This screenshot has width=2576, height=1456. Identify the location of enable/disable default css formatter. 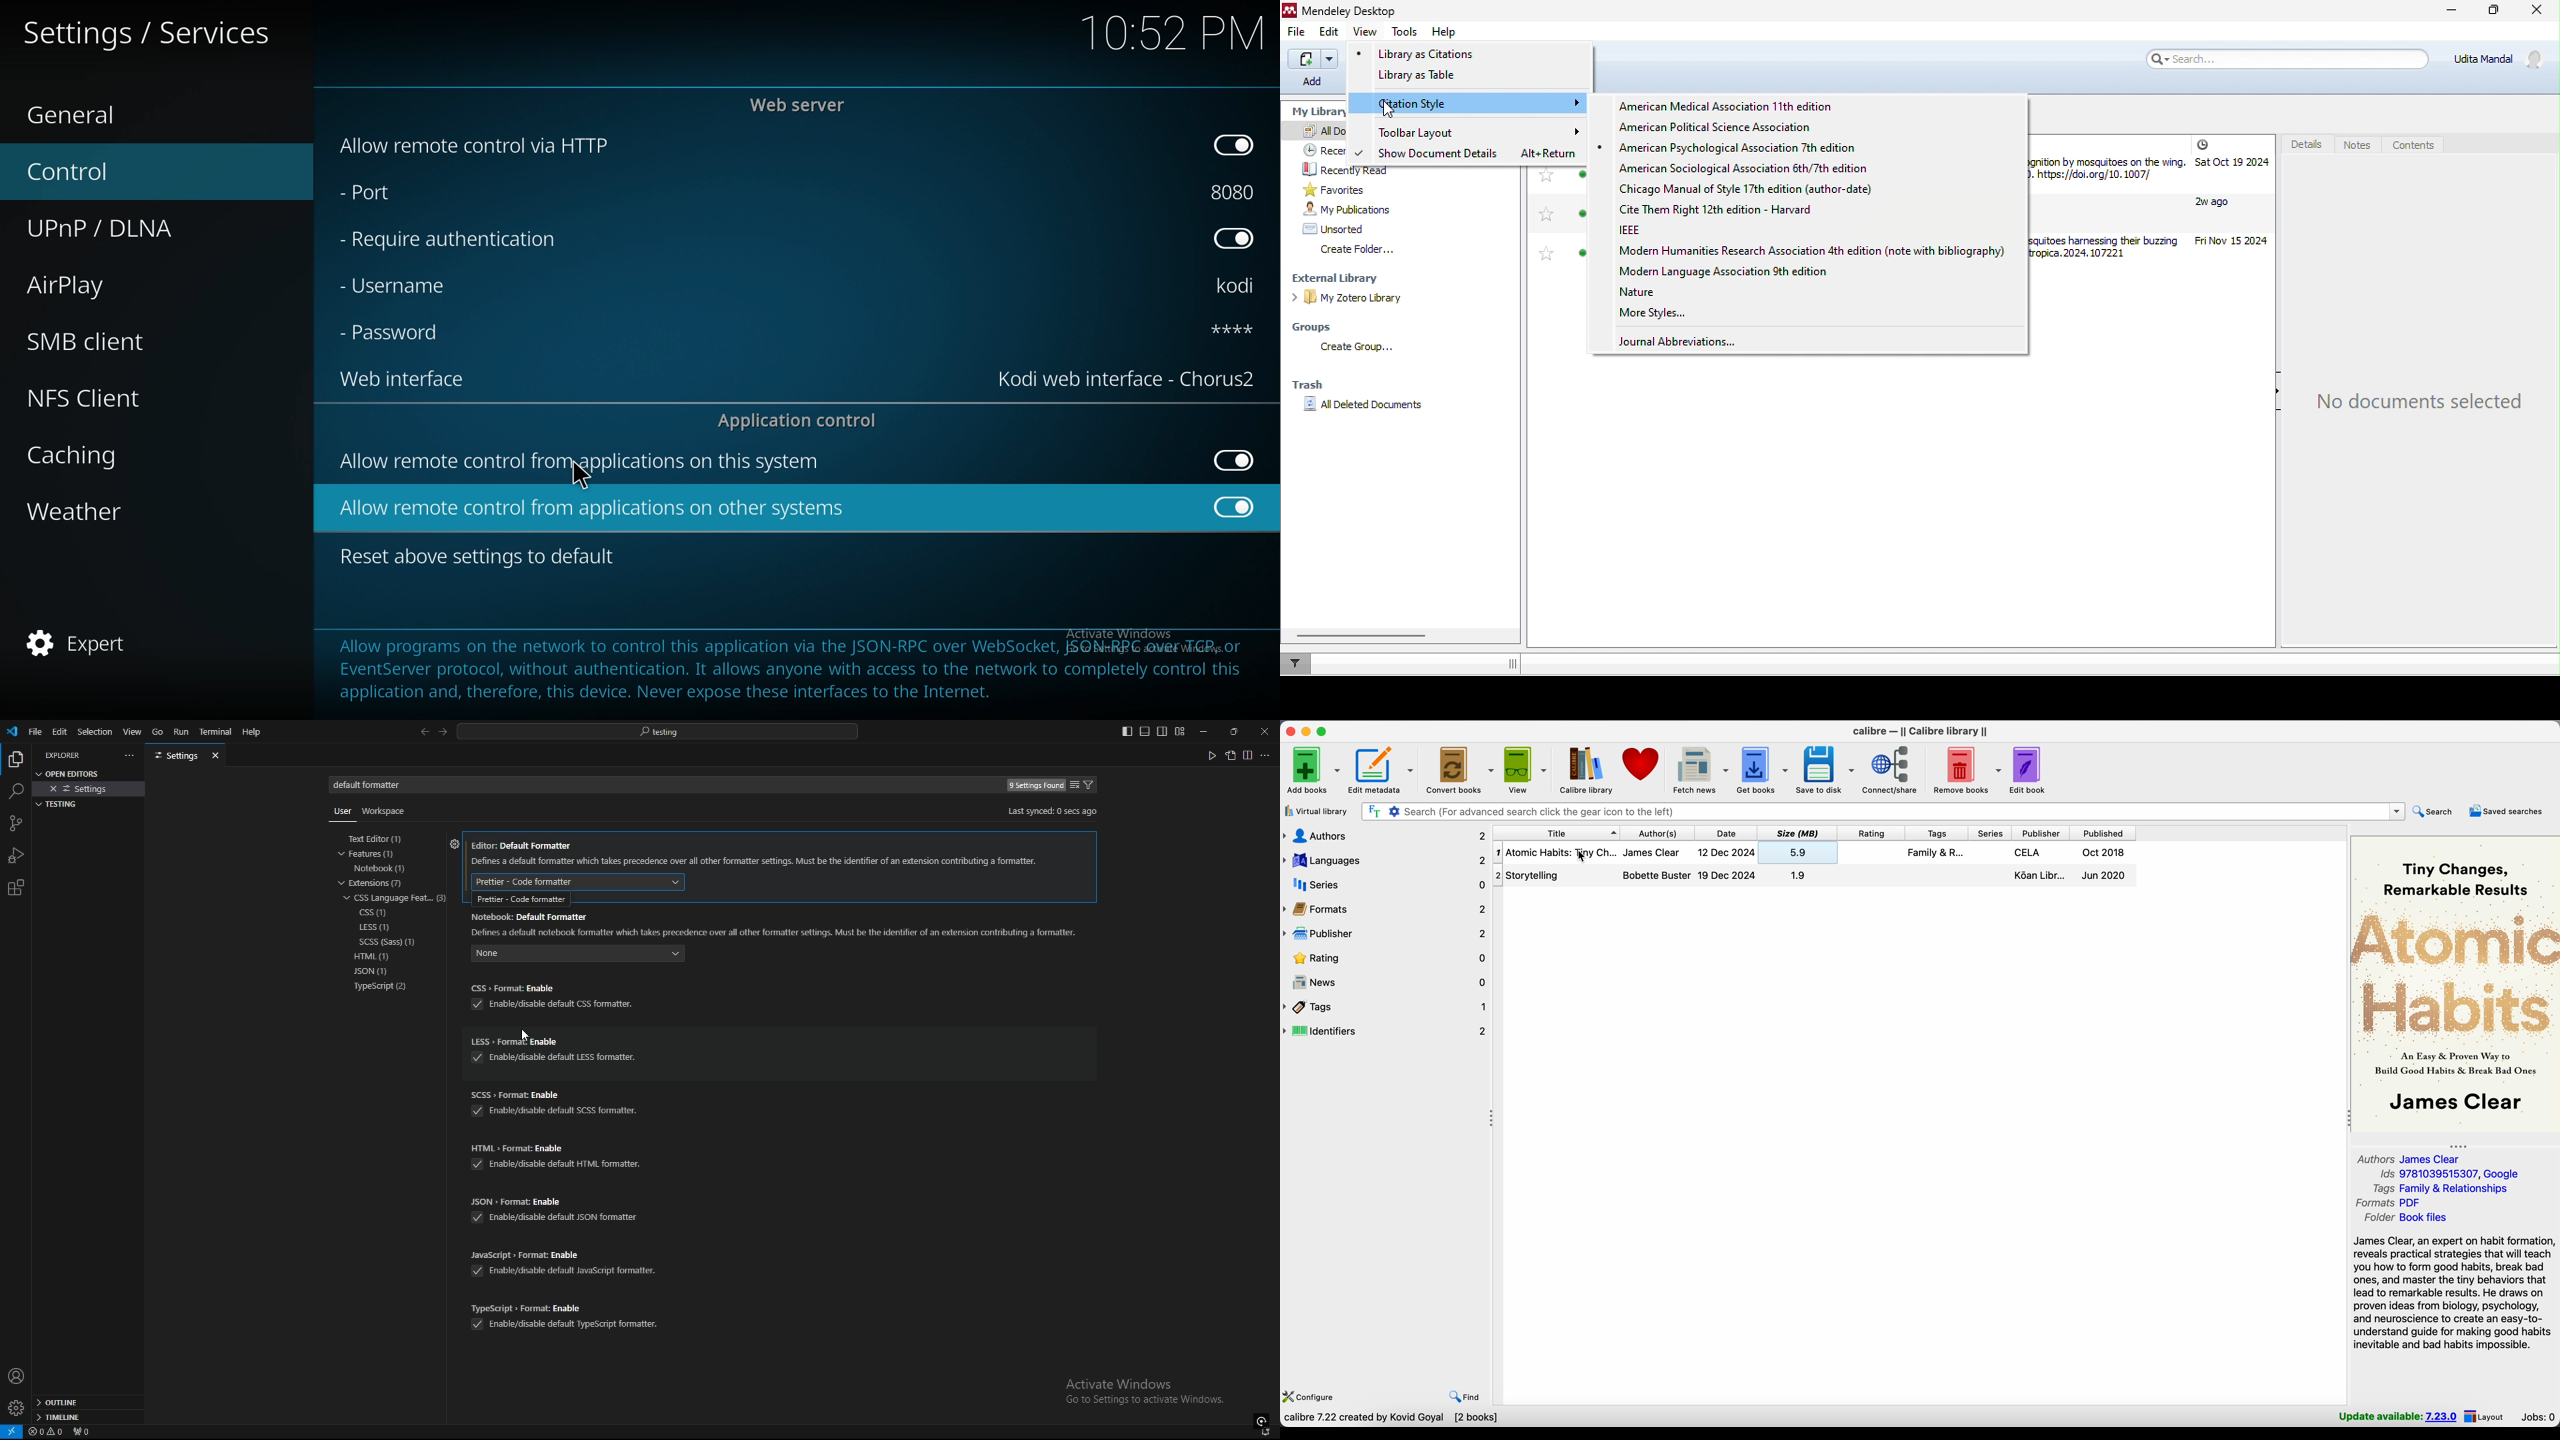
(551, 1005).